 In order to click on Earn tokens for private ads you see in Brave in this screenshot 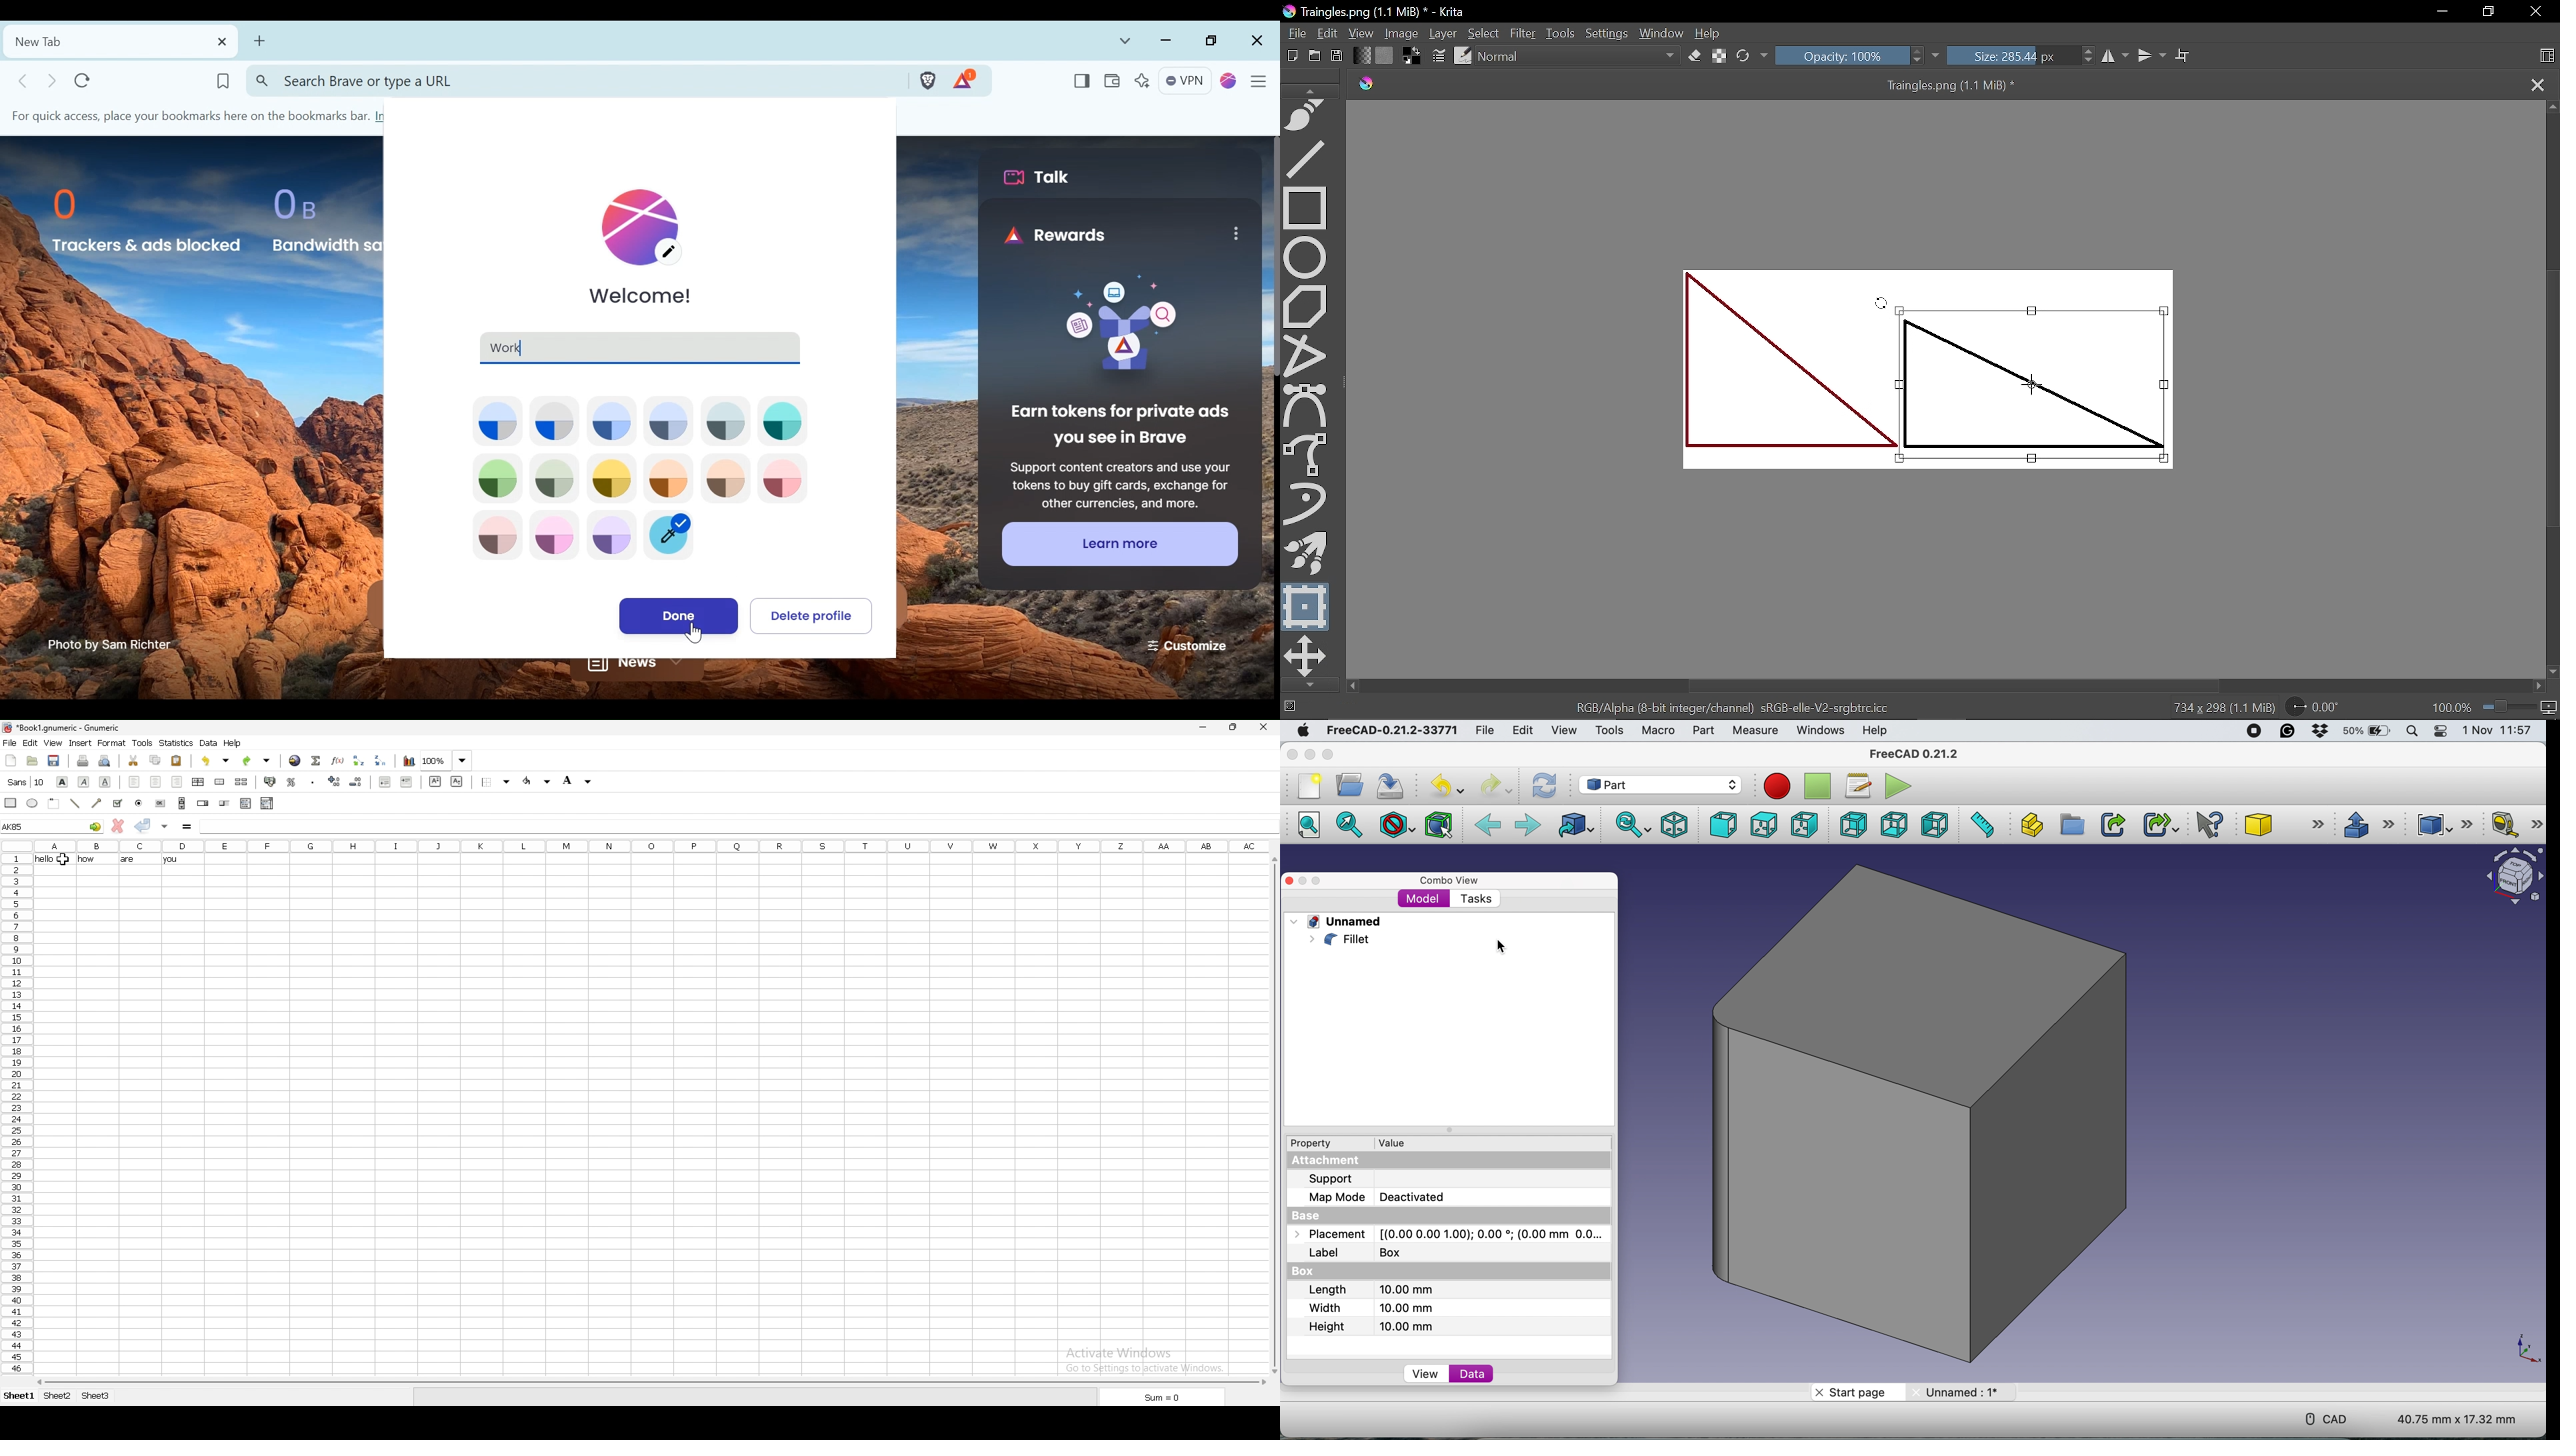, I will do `click(1116, 423)`.